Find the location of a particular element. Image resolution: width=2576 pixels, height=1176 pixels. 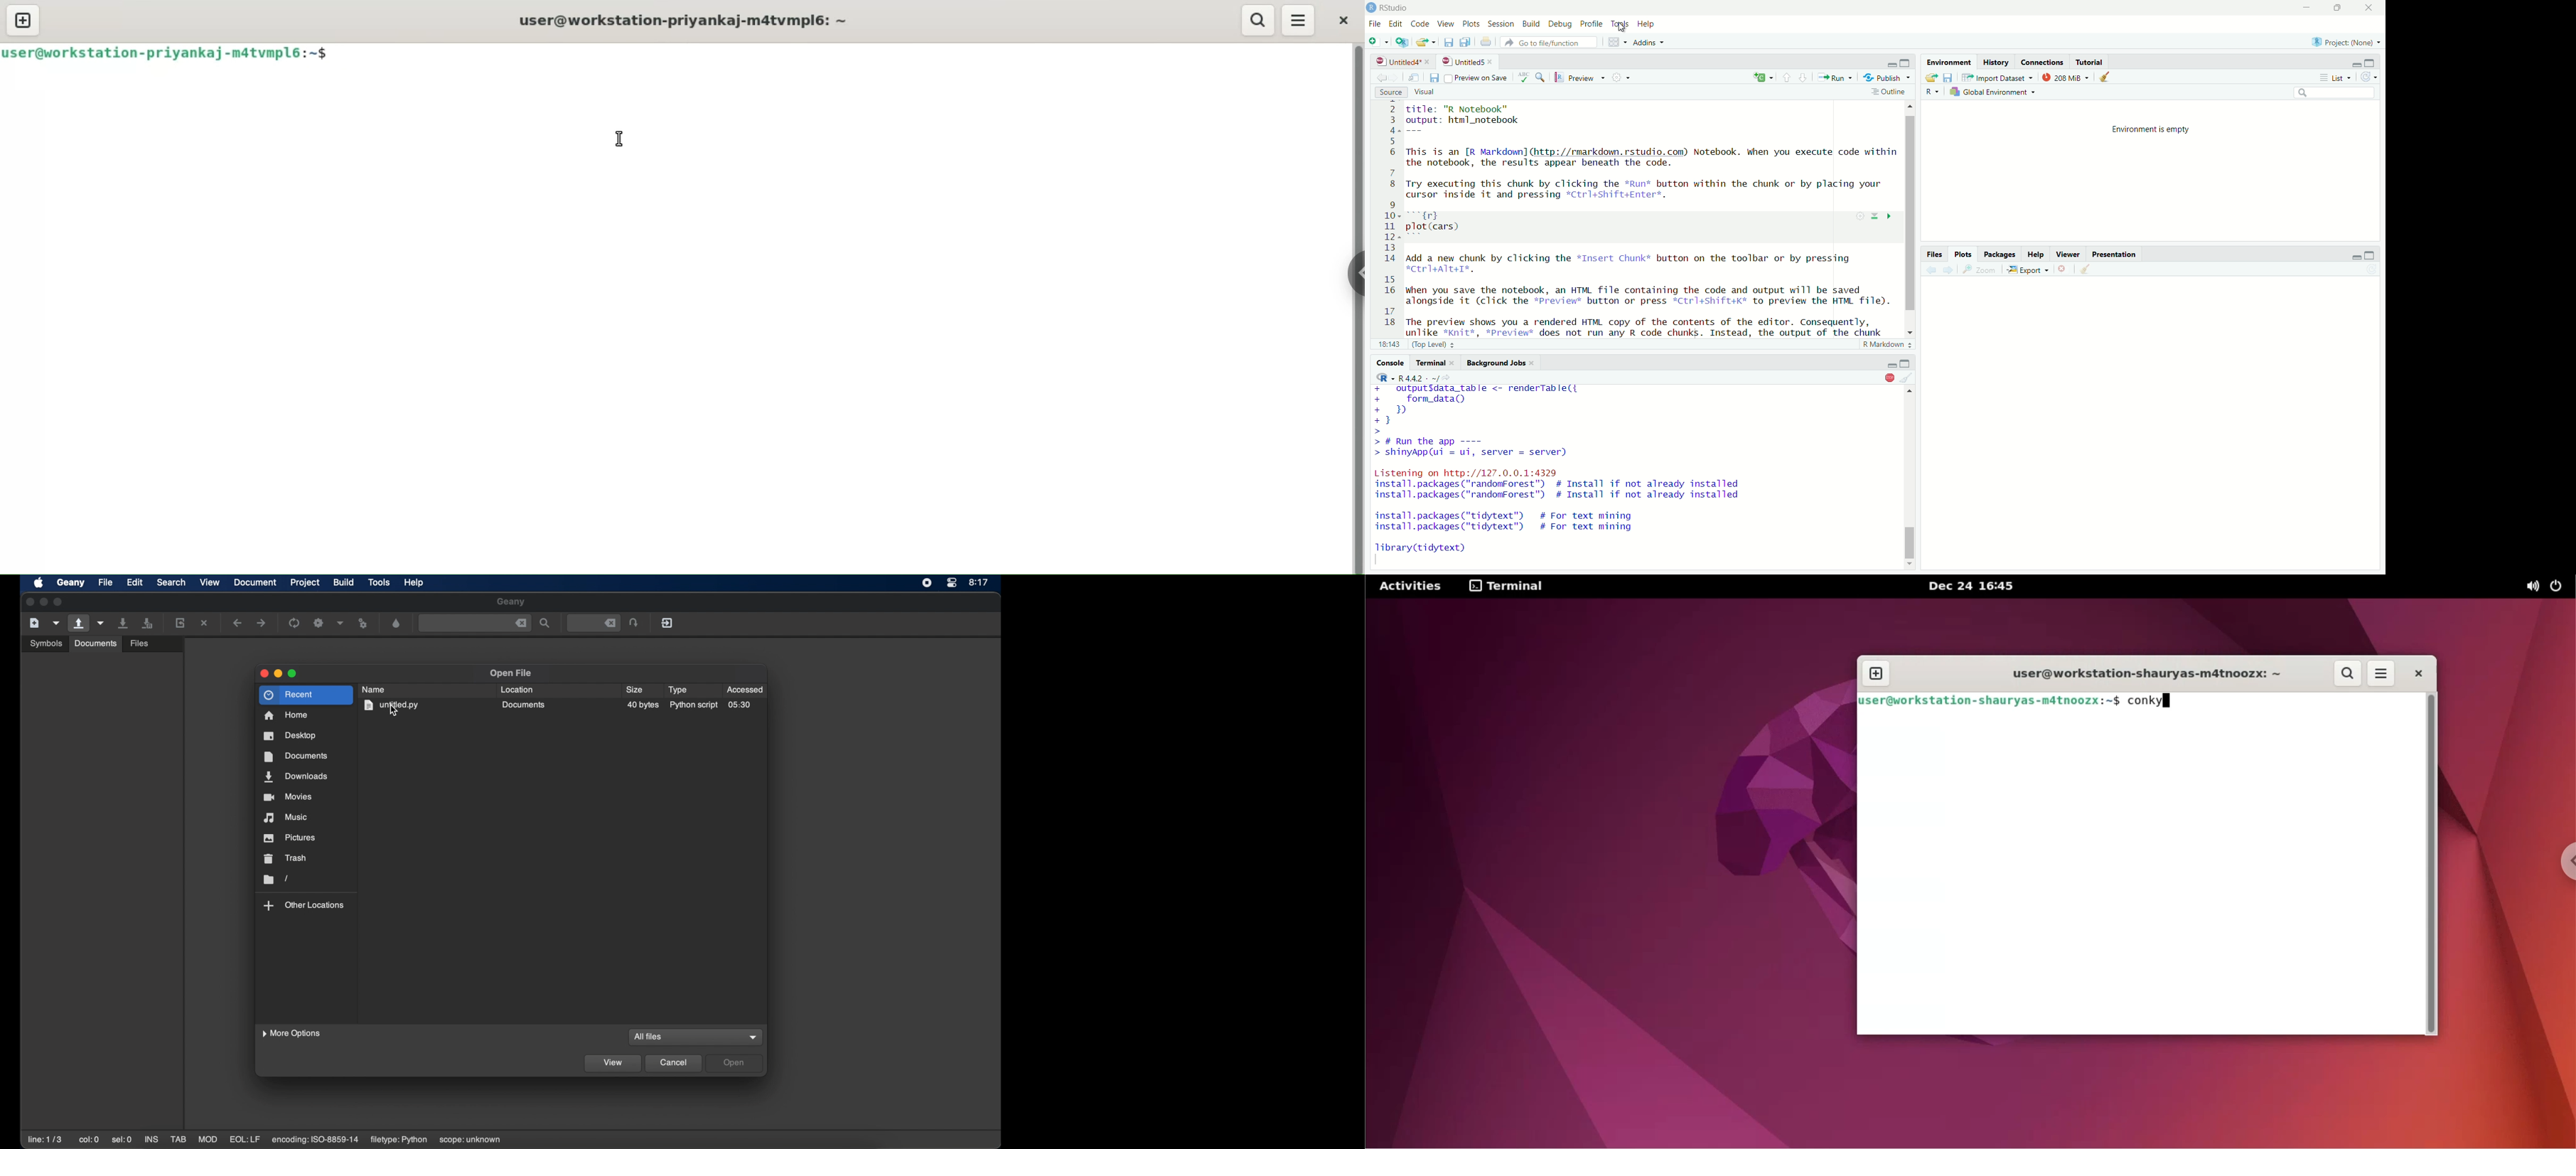

view is located at coordinates (612, 1064).